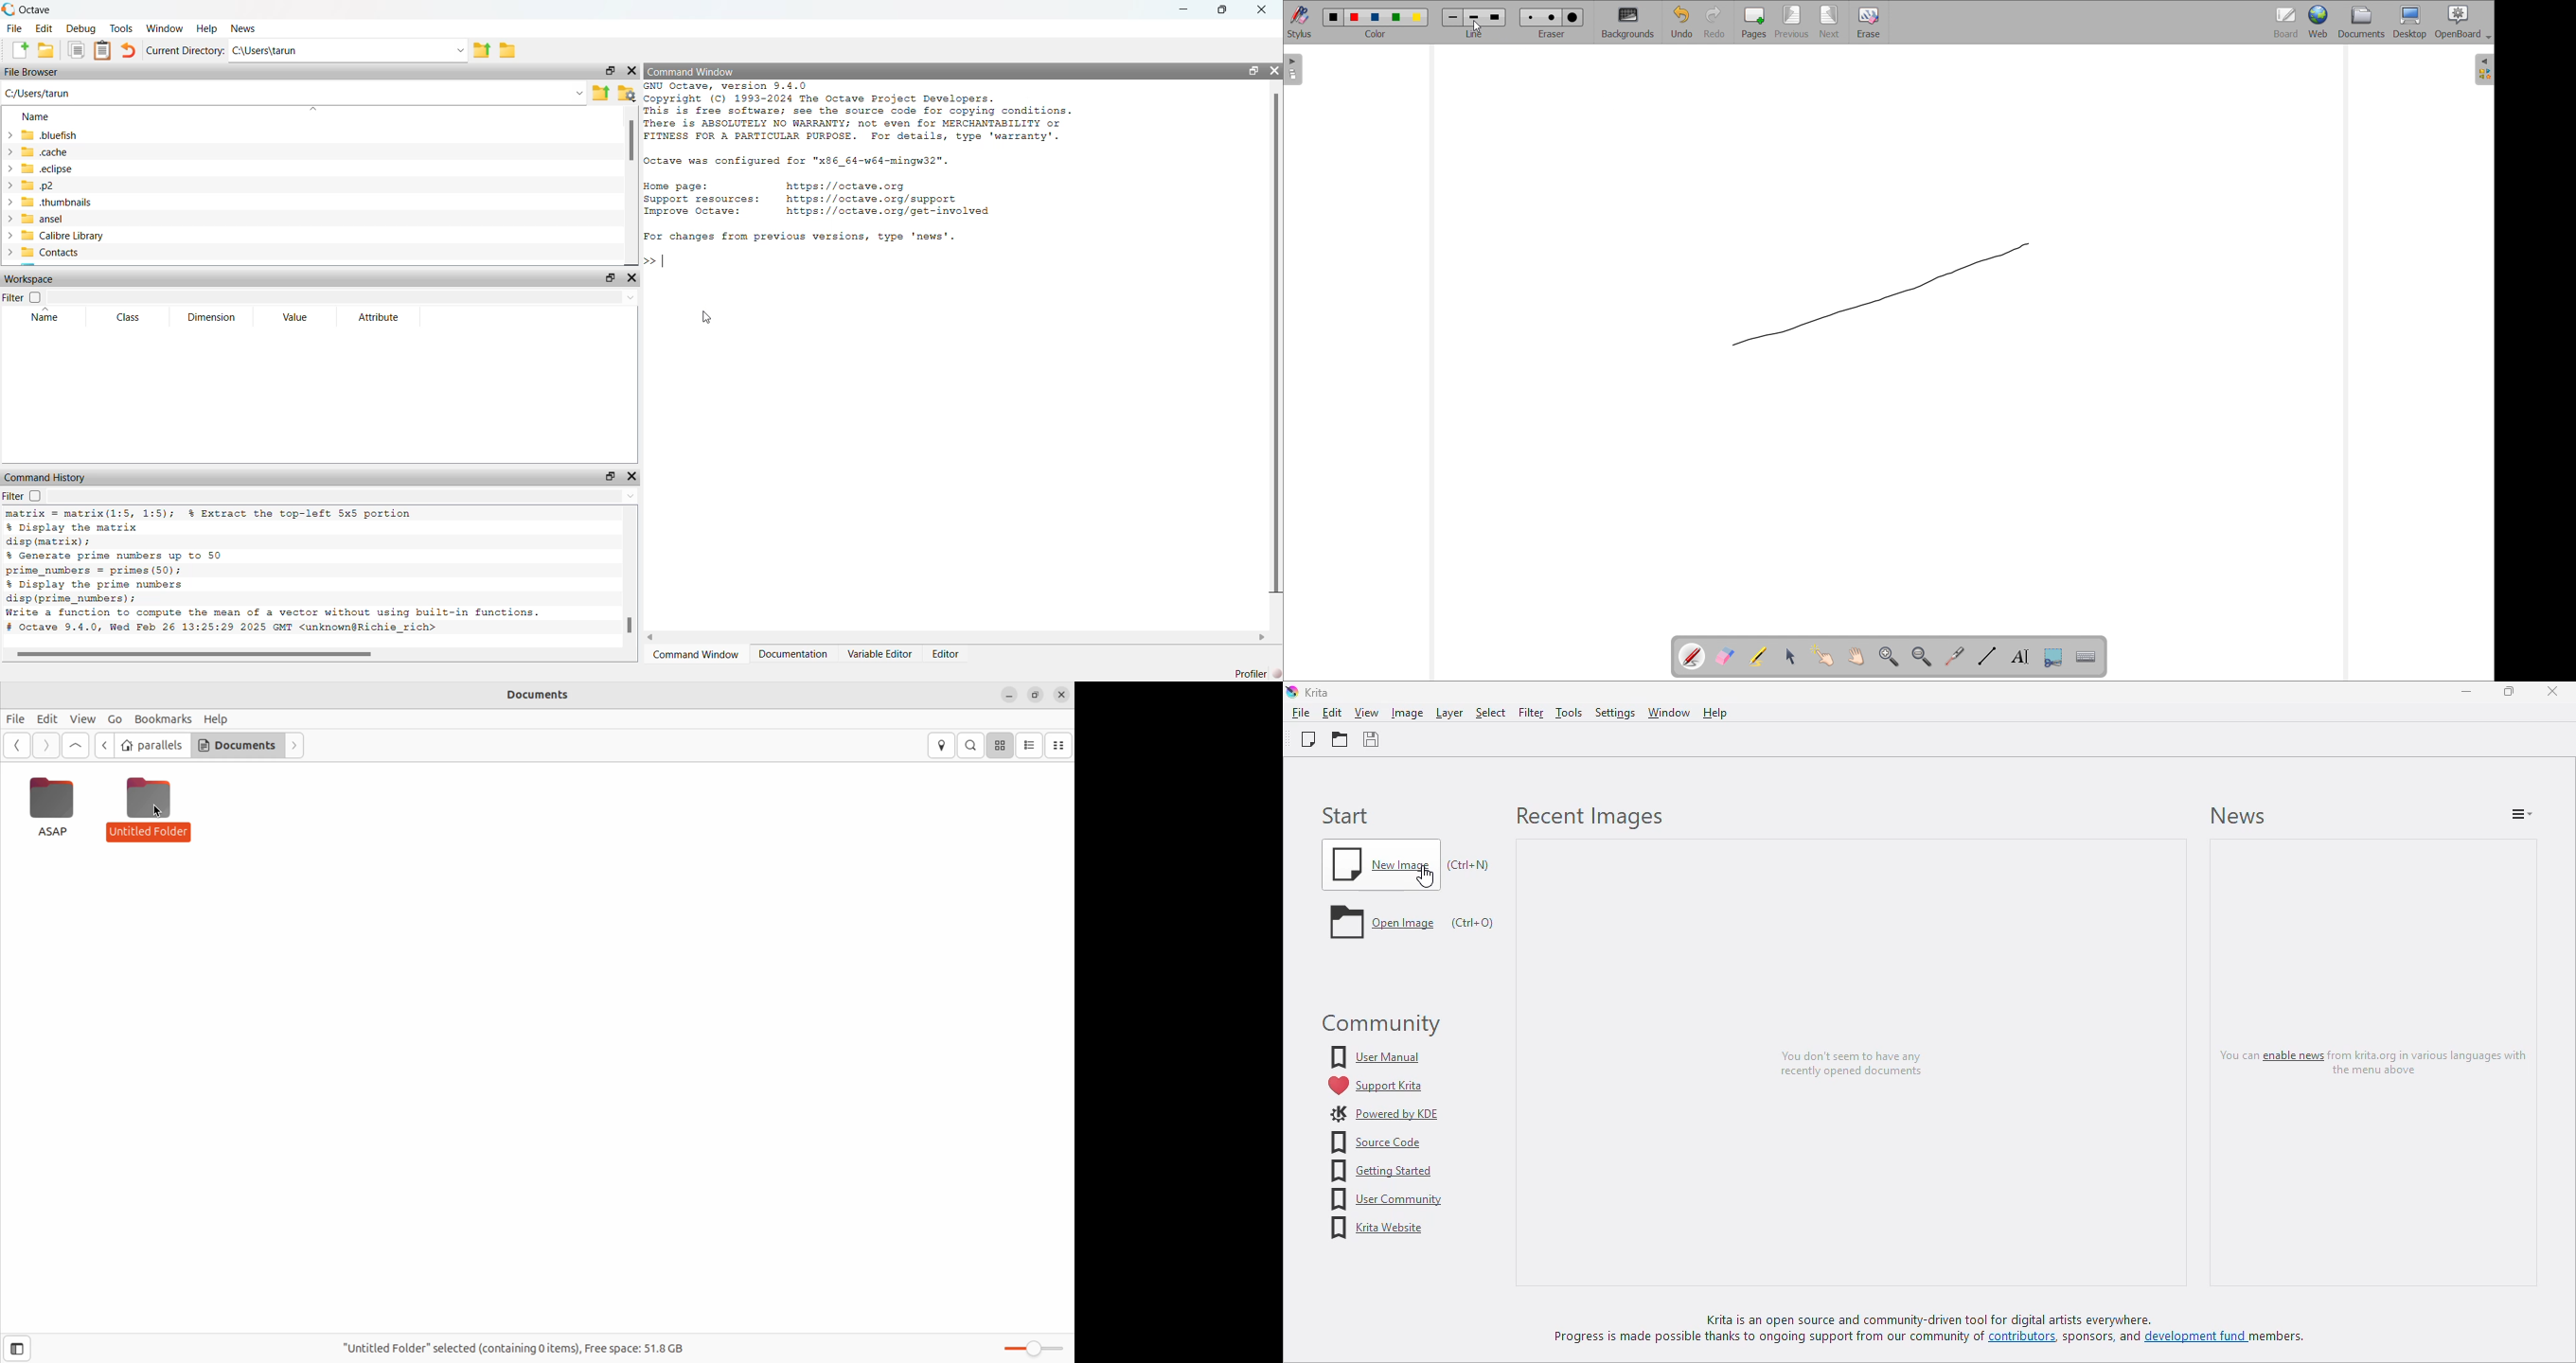 The image size is (2576, 1372). Describe the element at coordinates (1184, 8) in the screenshot. I see `minimise` at that location.